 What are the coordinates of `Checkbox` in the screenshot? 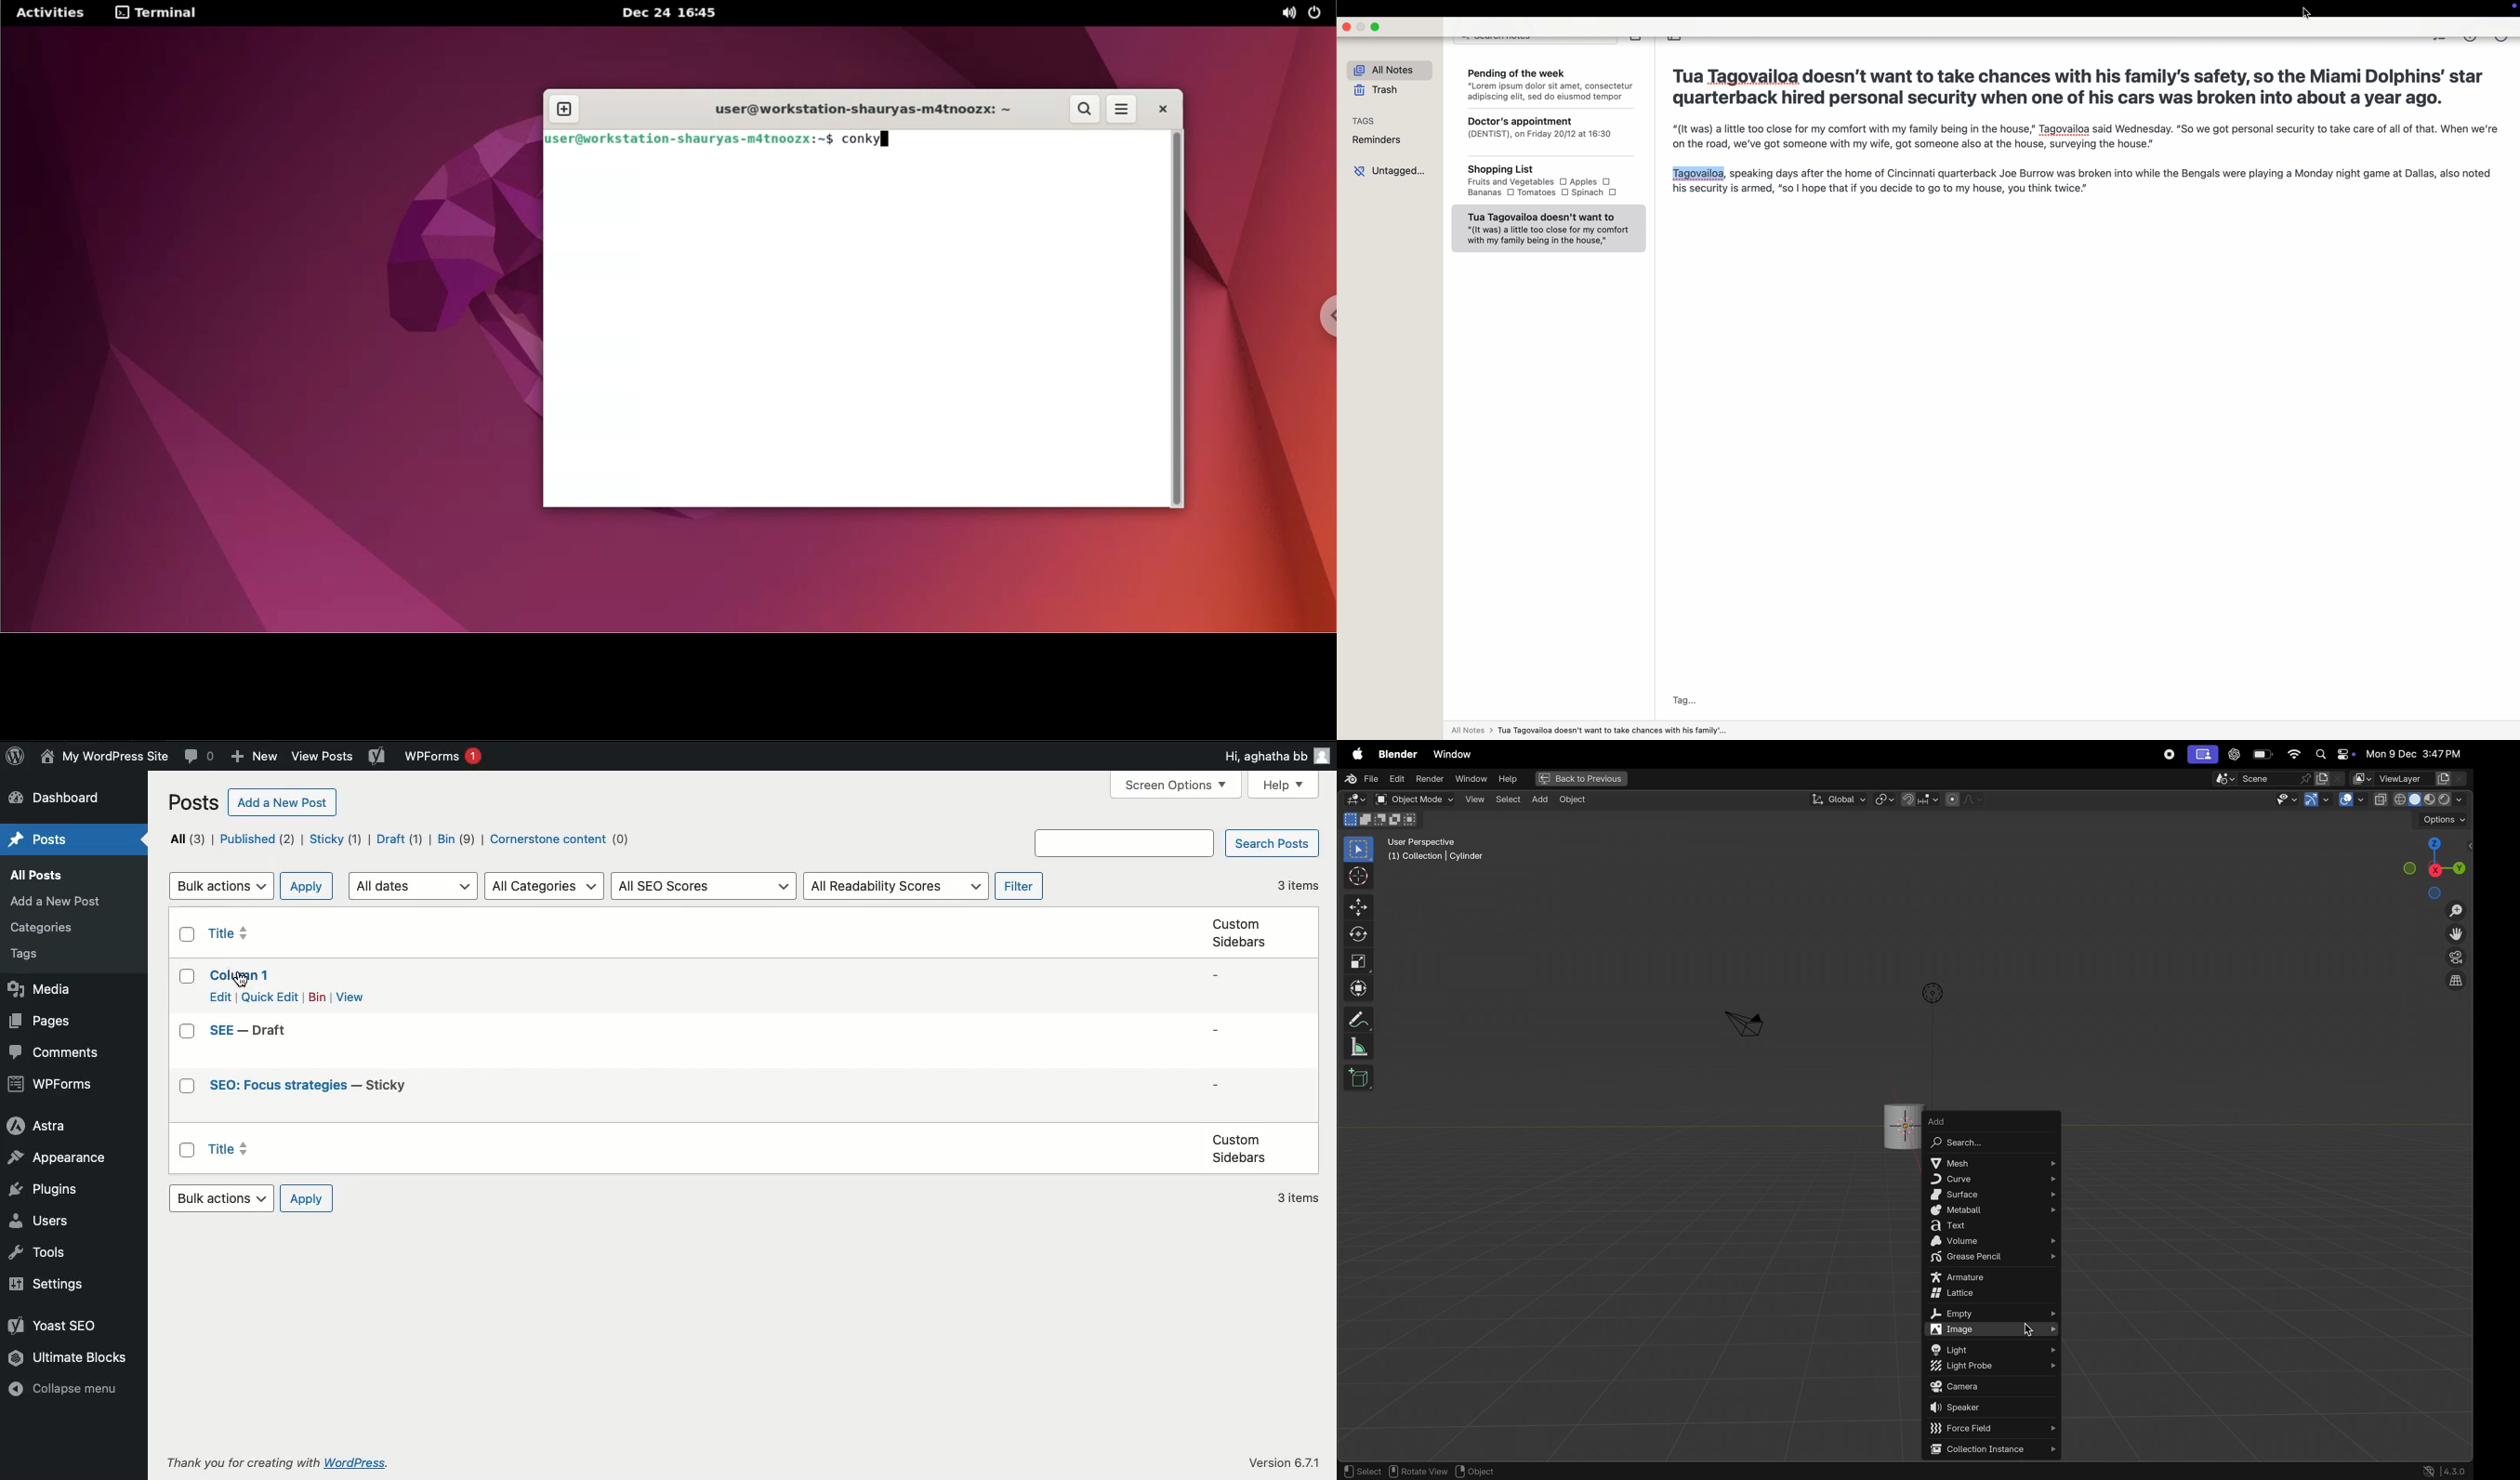 It's located at (189, 934).